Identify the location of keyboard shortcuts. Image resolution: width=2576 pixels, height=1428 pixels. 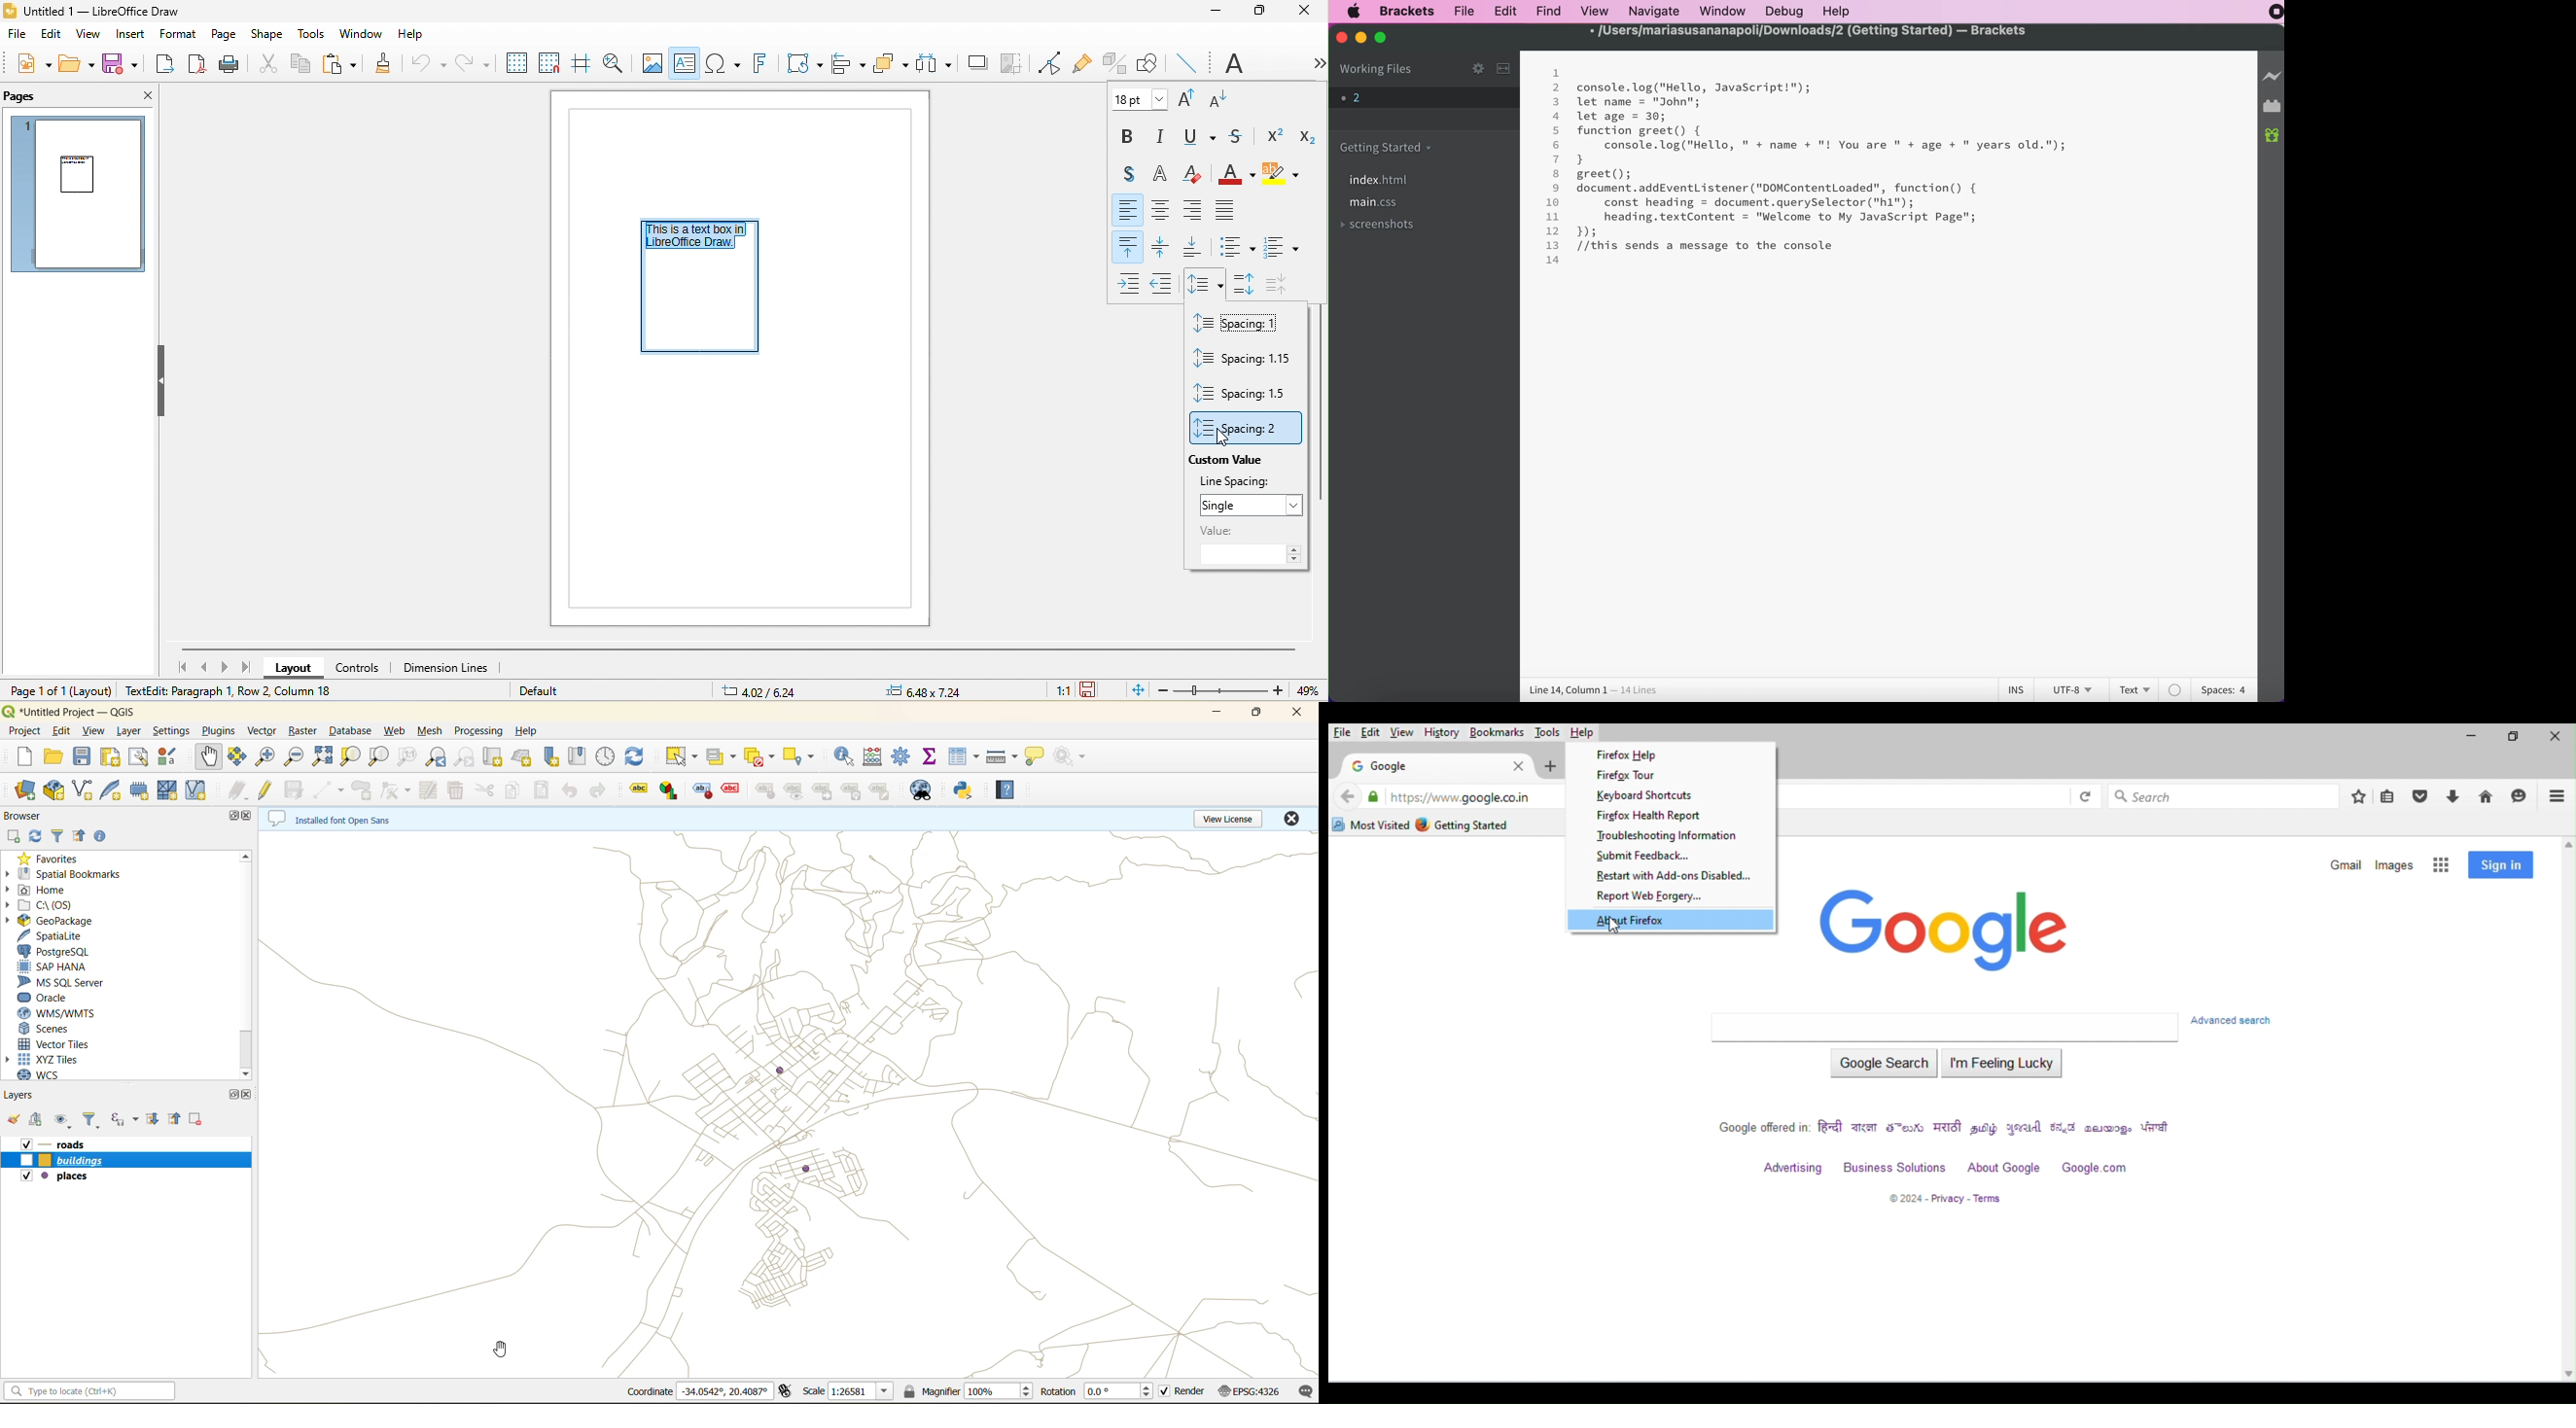
(1649, 796).